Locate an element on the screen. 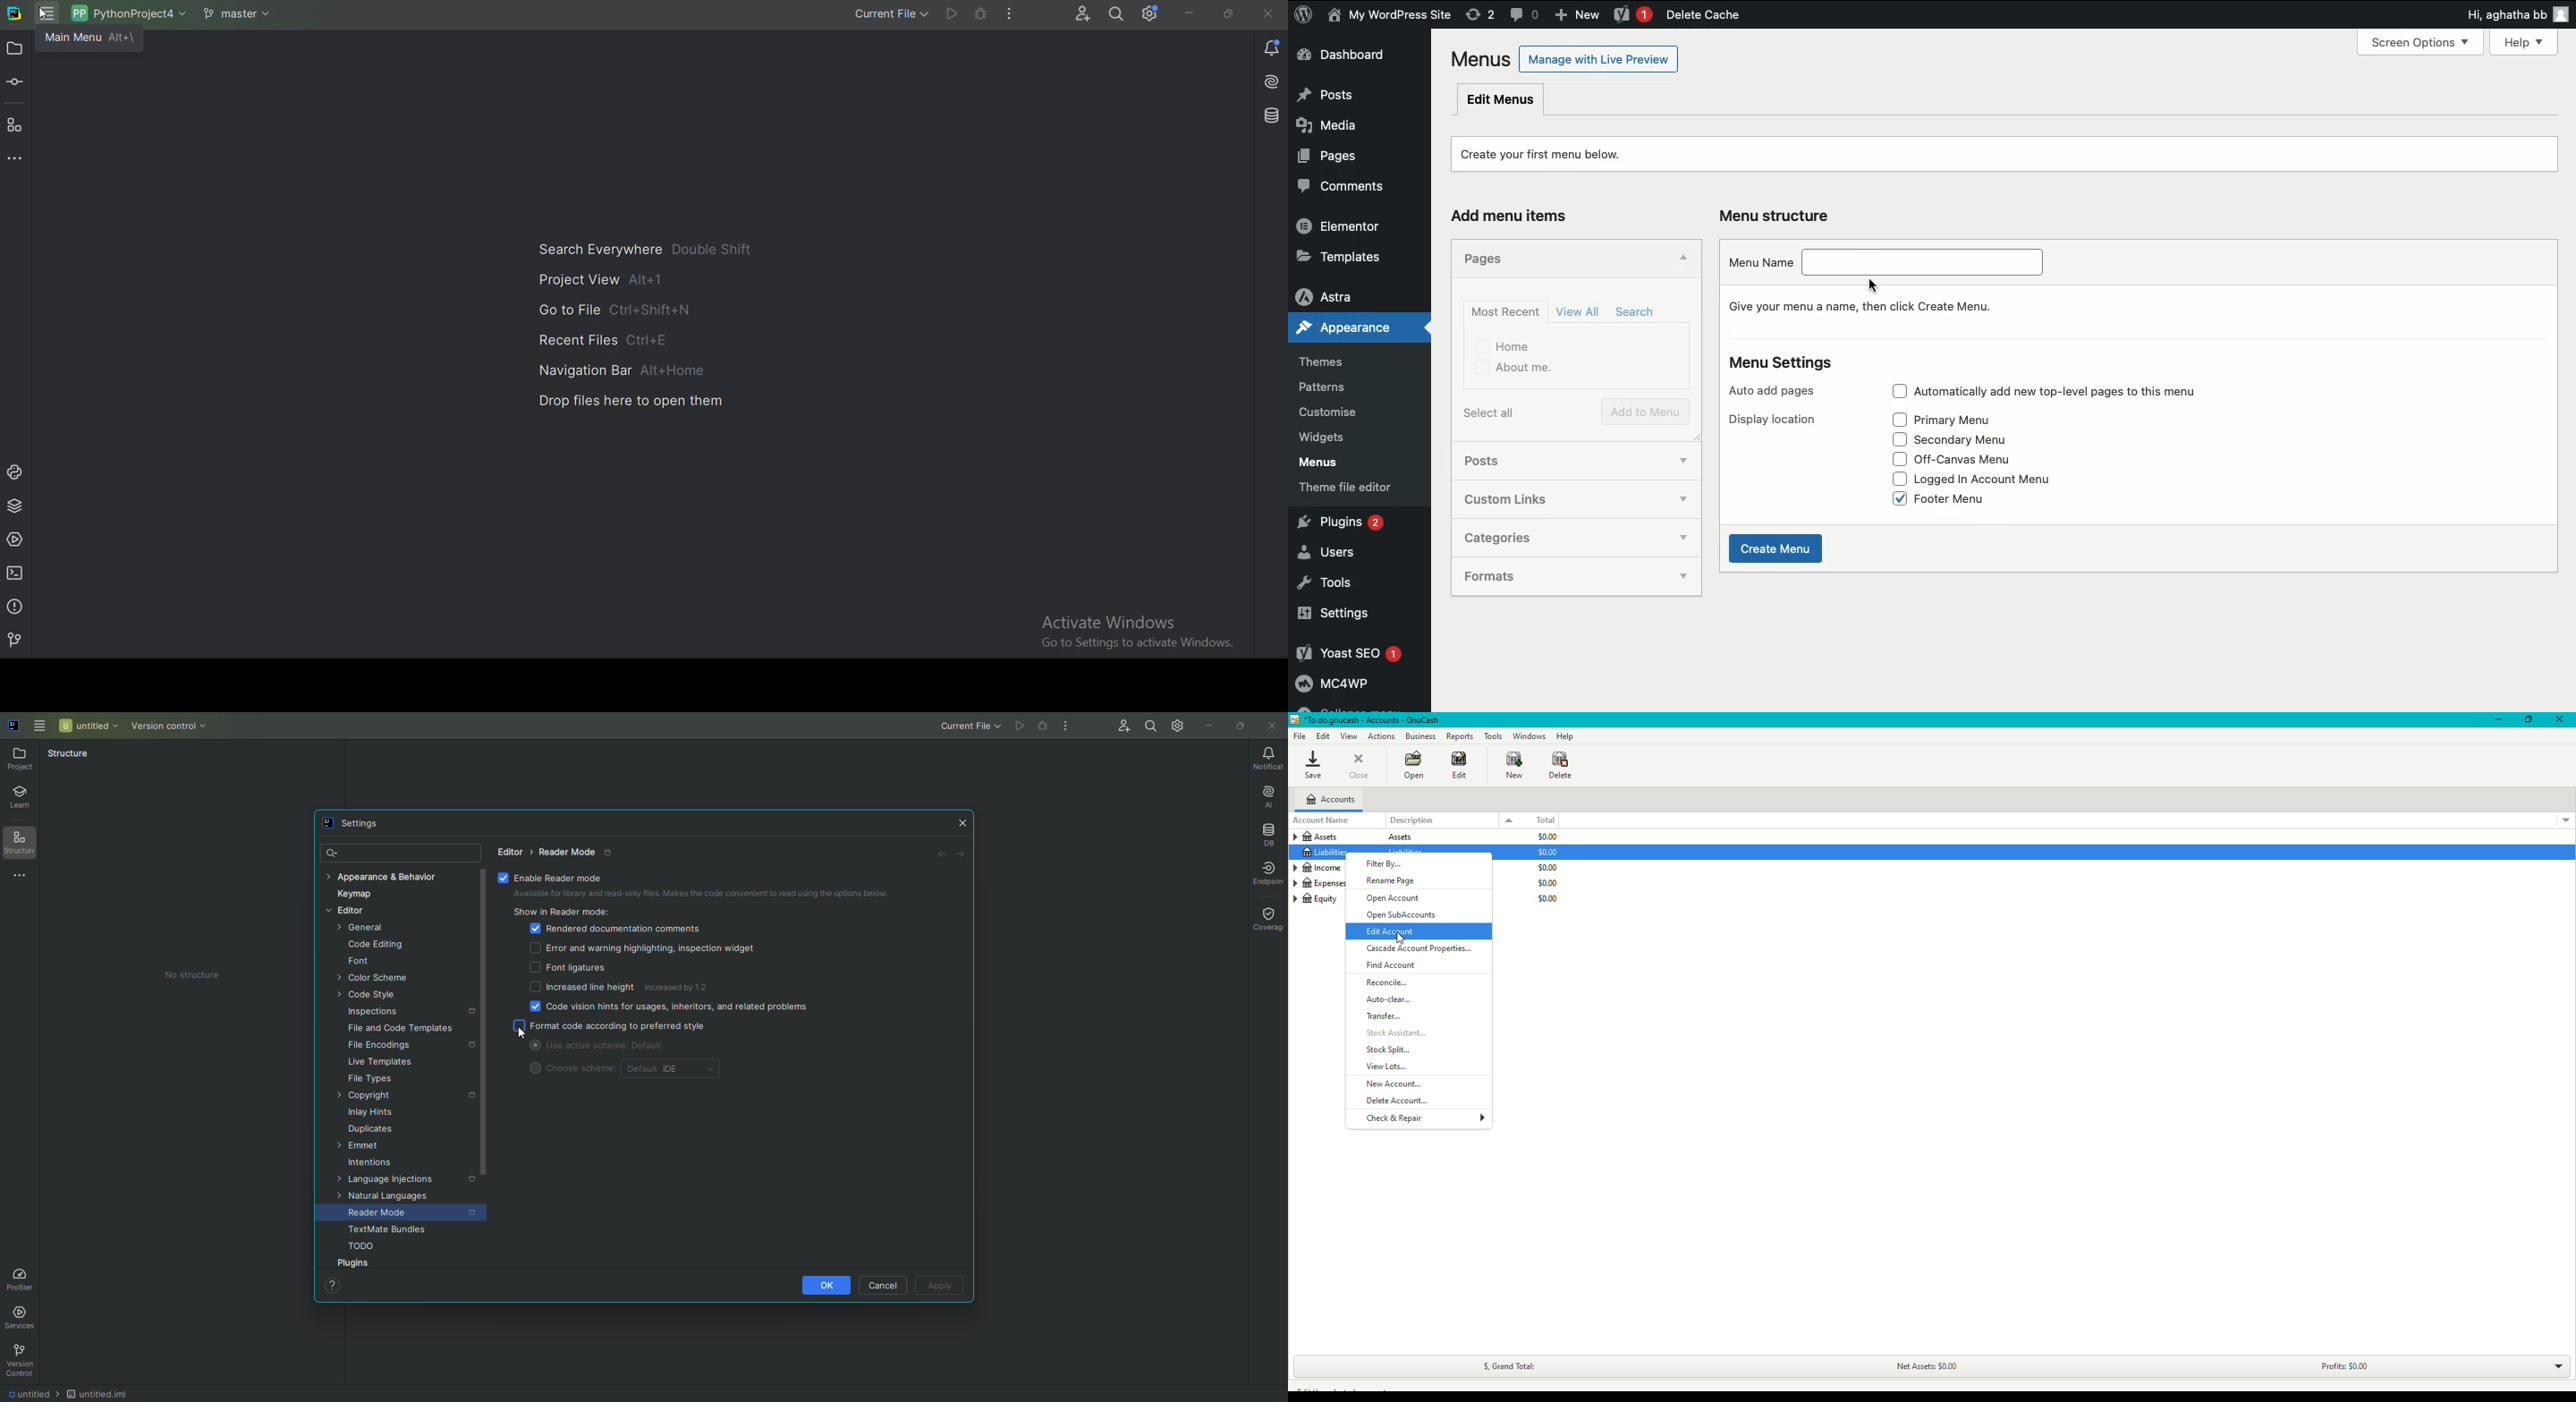  Reports is located at coordinates (1460, 736).